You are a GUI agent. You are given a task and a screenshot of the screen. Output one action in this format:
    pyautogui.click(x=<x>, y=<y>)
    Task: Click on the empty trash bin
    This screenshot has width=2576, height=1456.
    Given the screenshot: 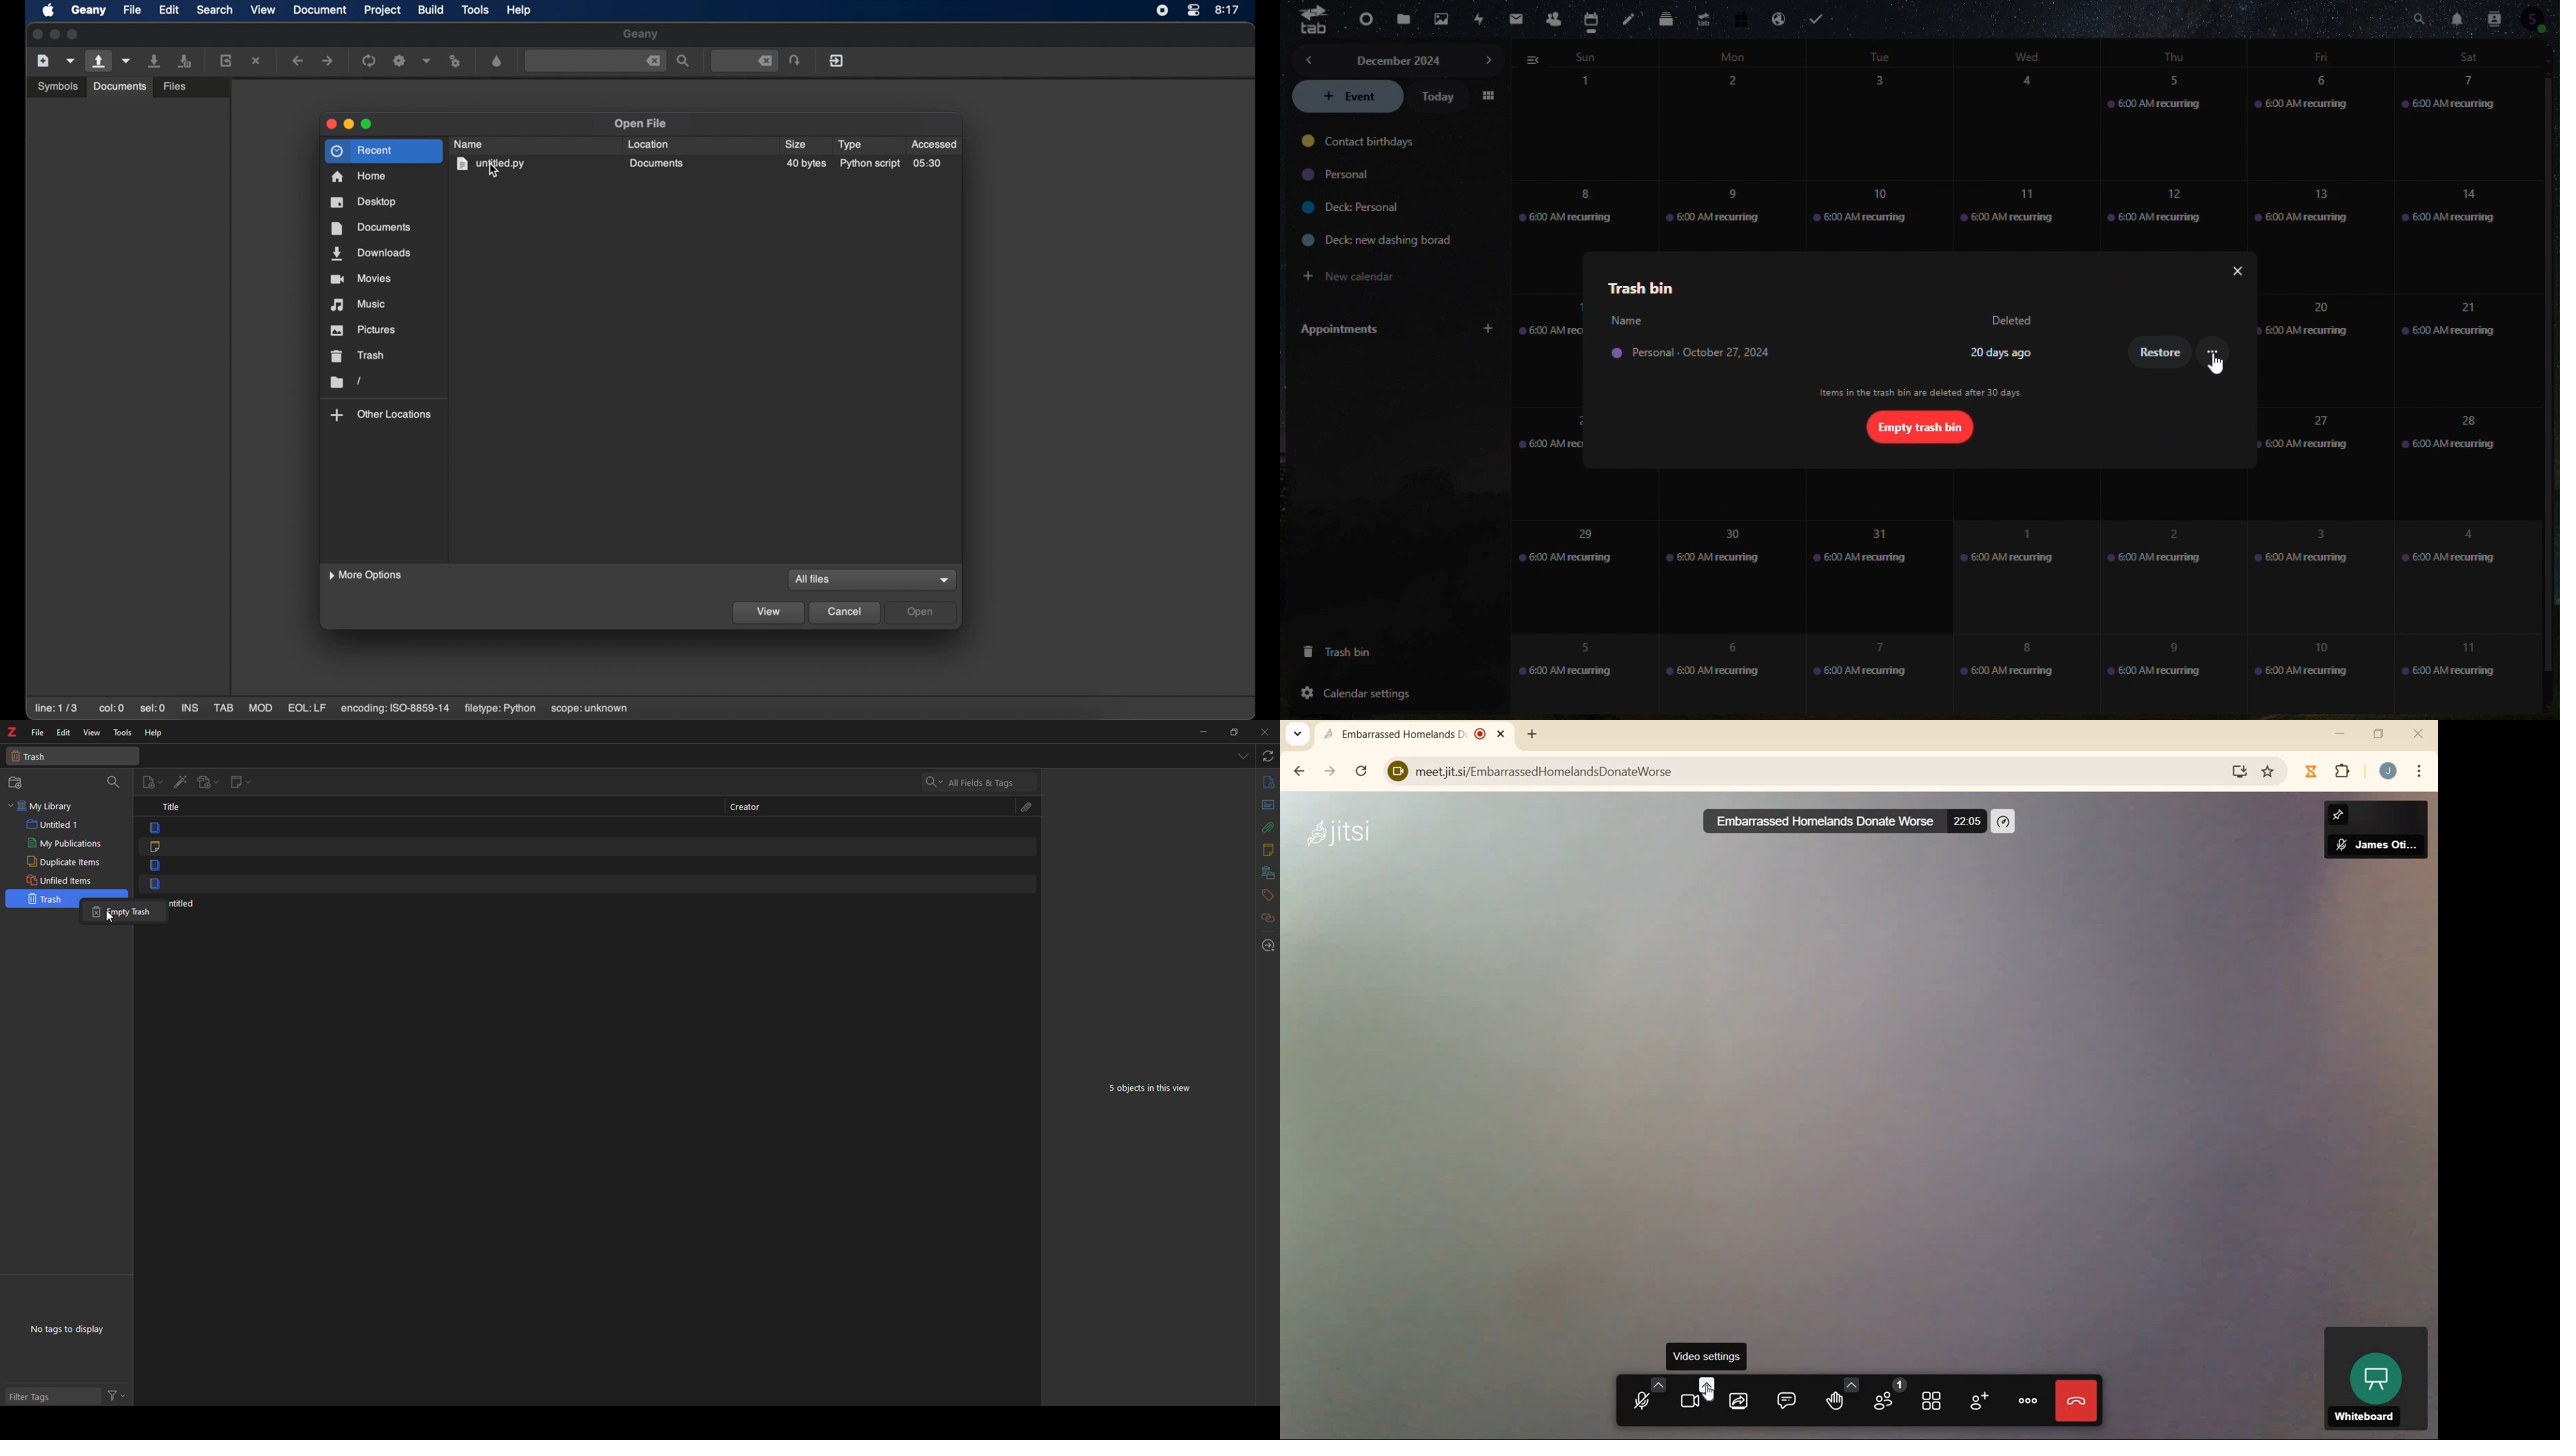 What is the action you would take?
    pyautogui.click(x=1918, y=426)
    